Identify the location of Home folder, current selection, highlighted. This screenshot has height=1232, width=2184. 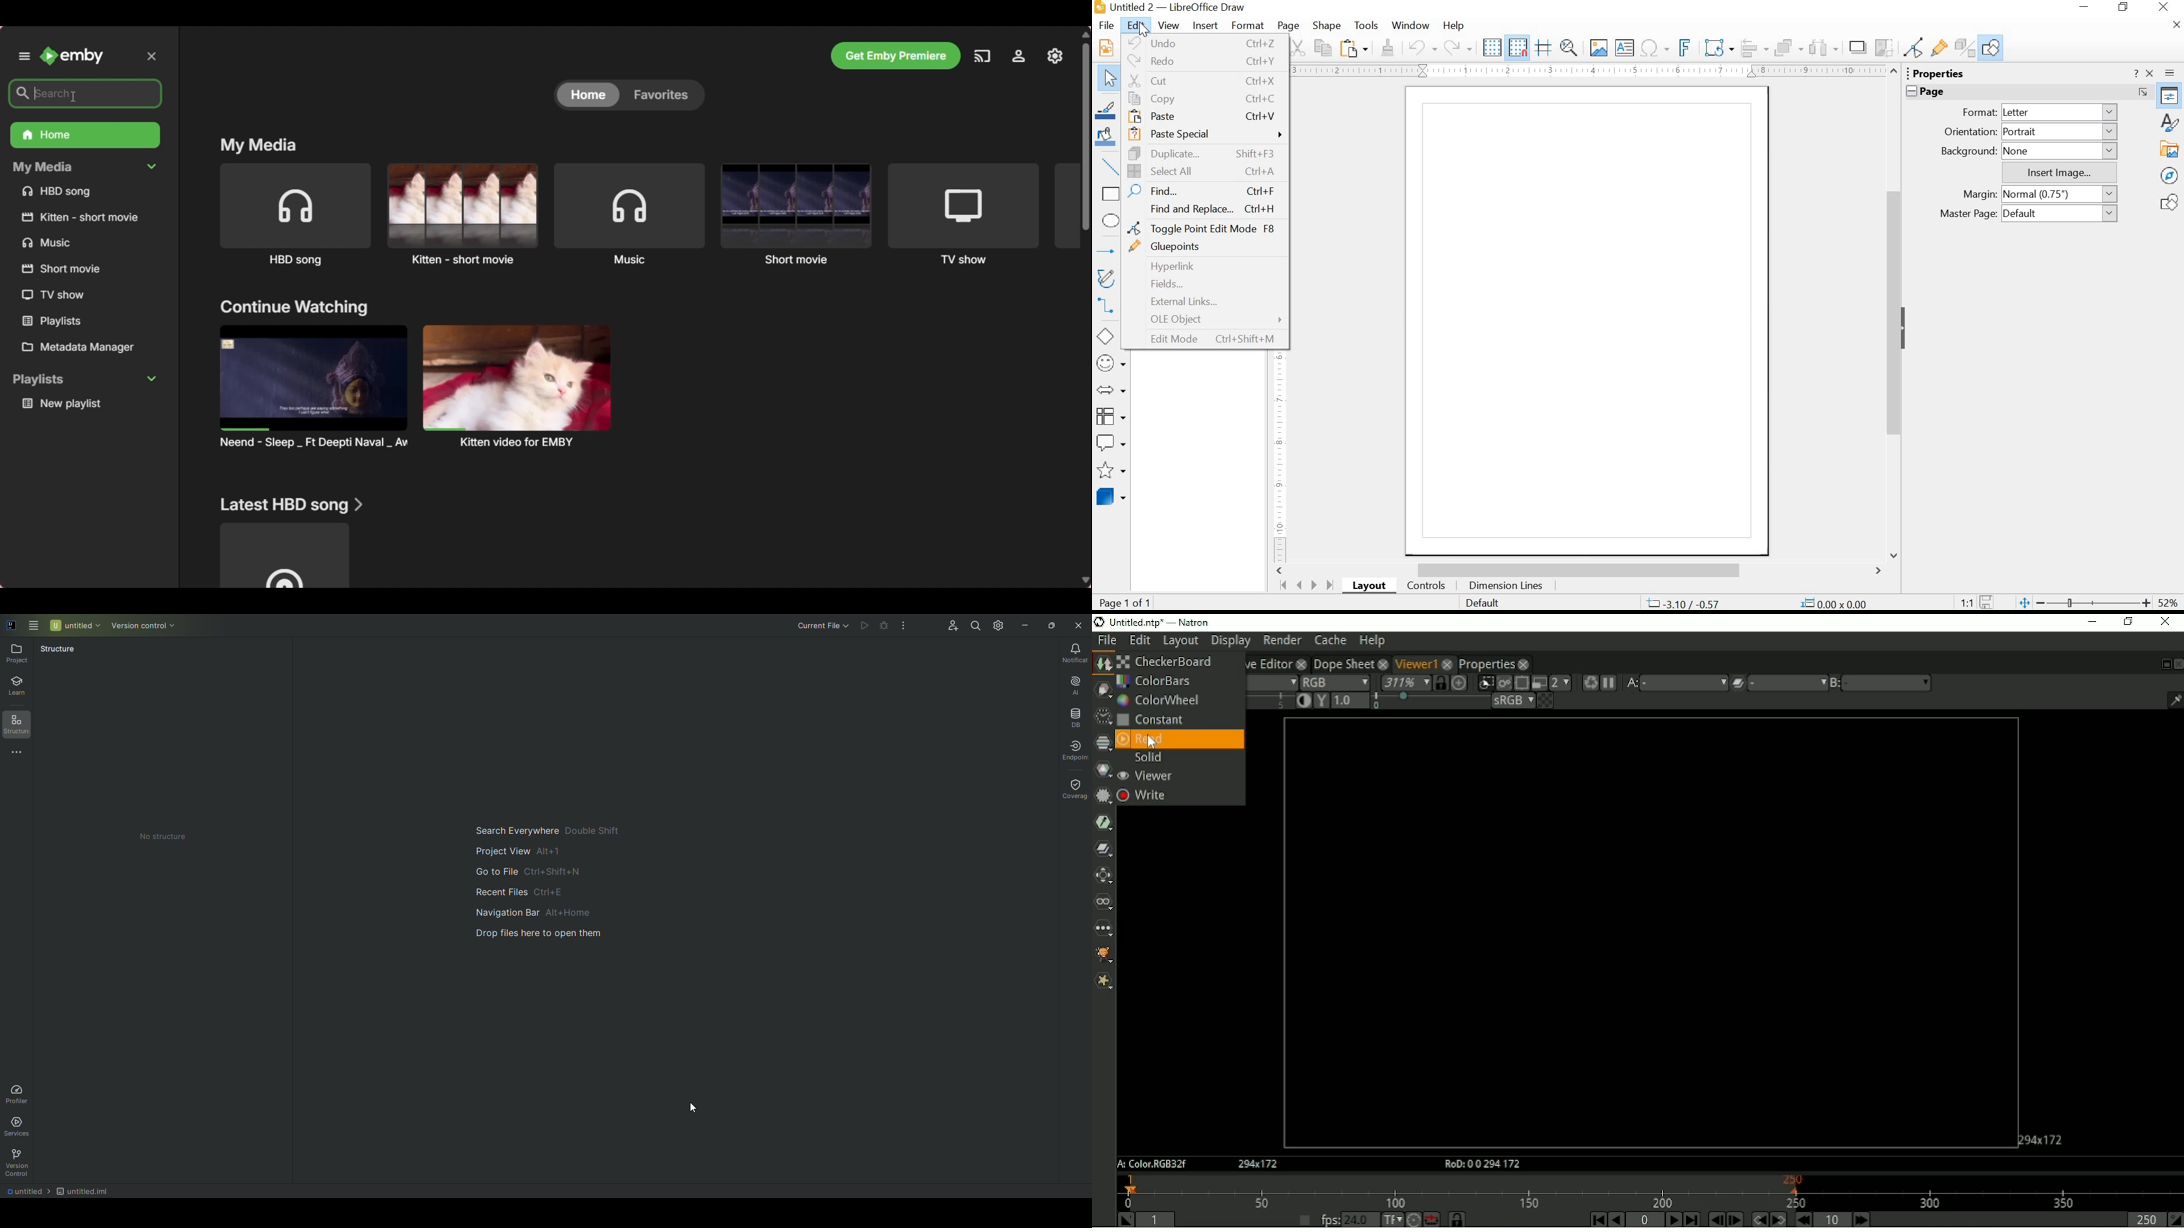
(84, 135).